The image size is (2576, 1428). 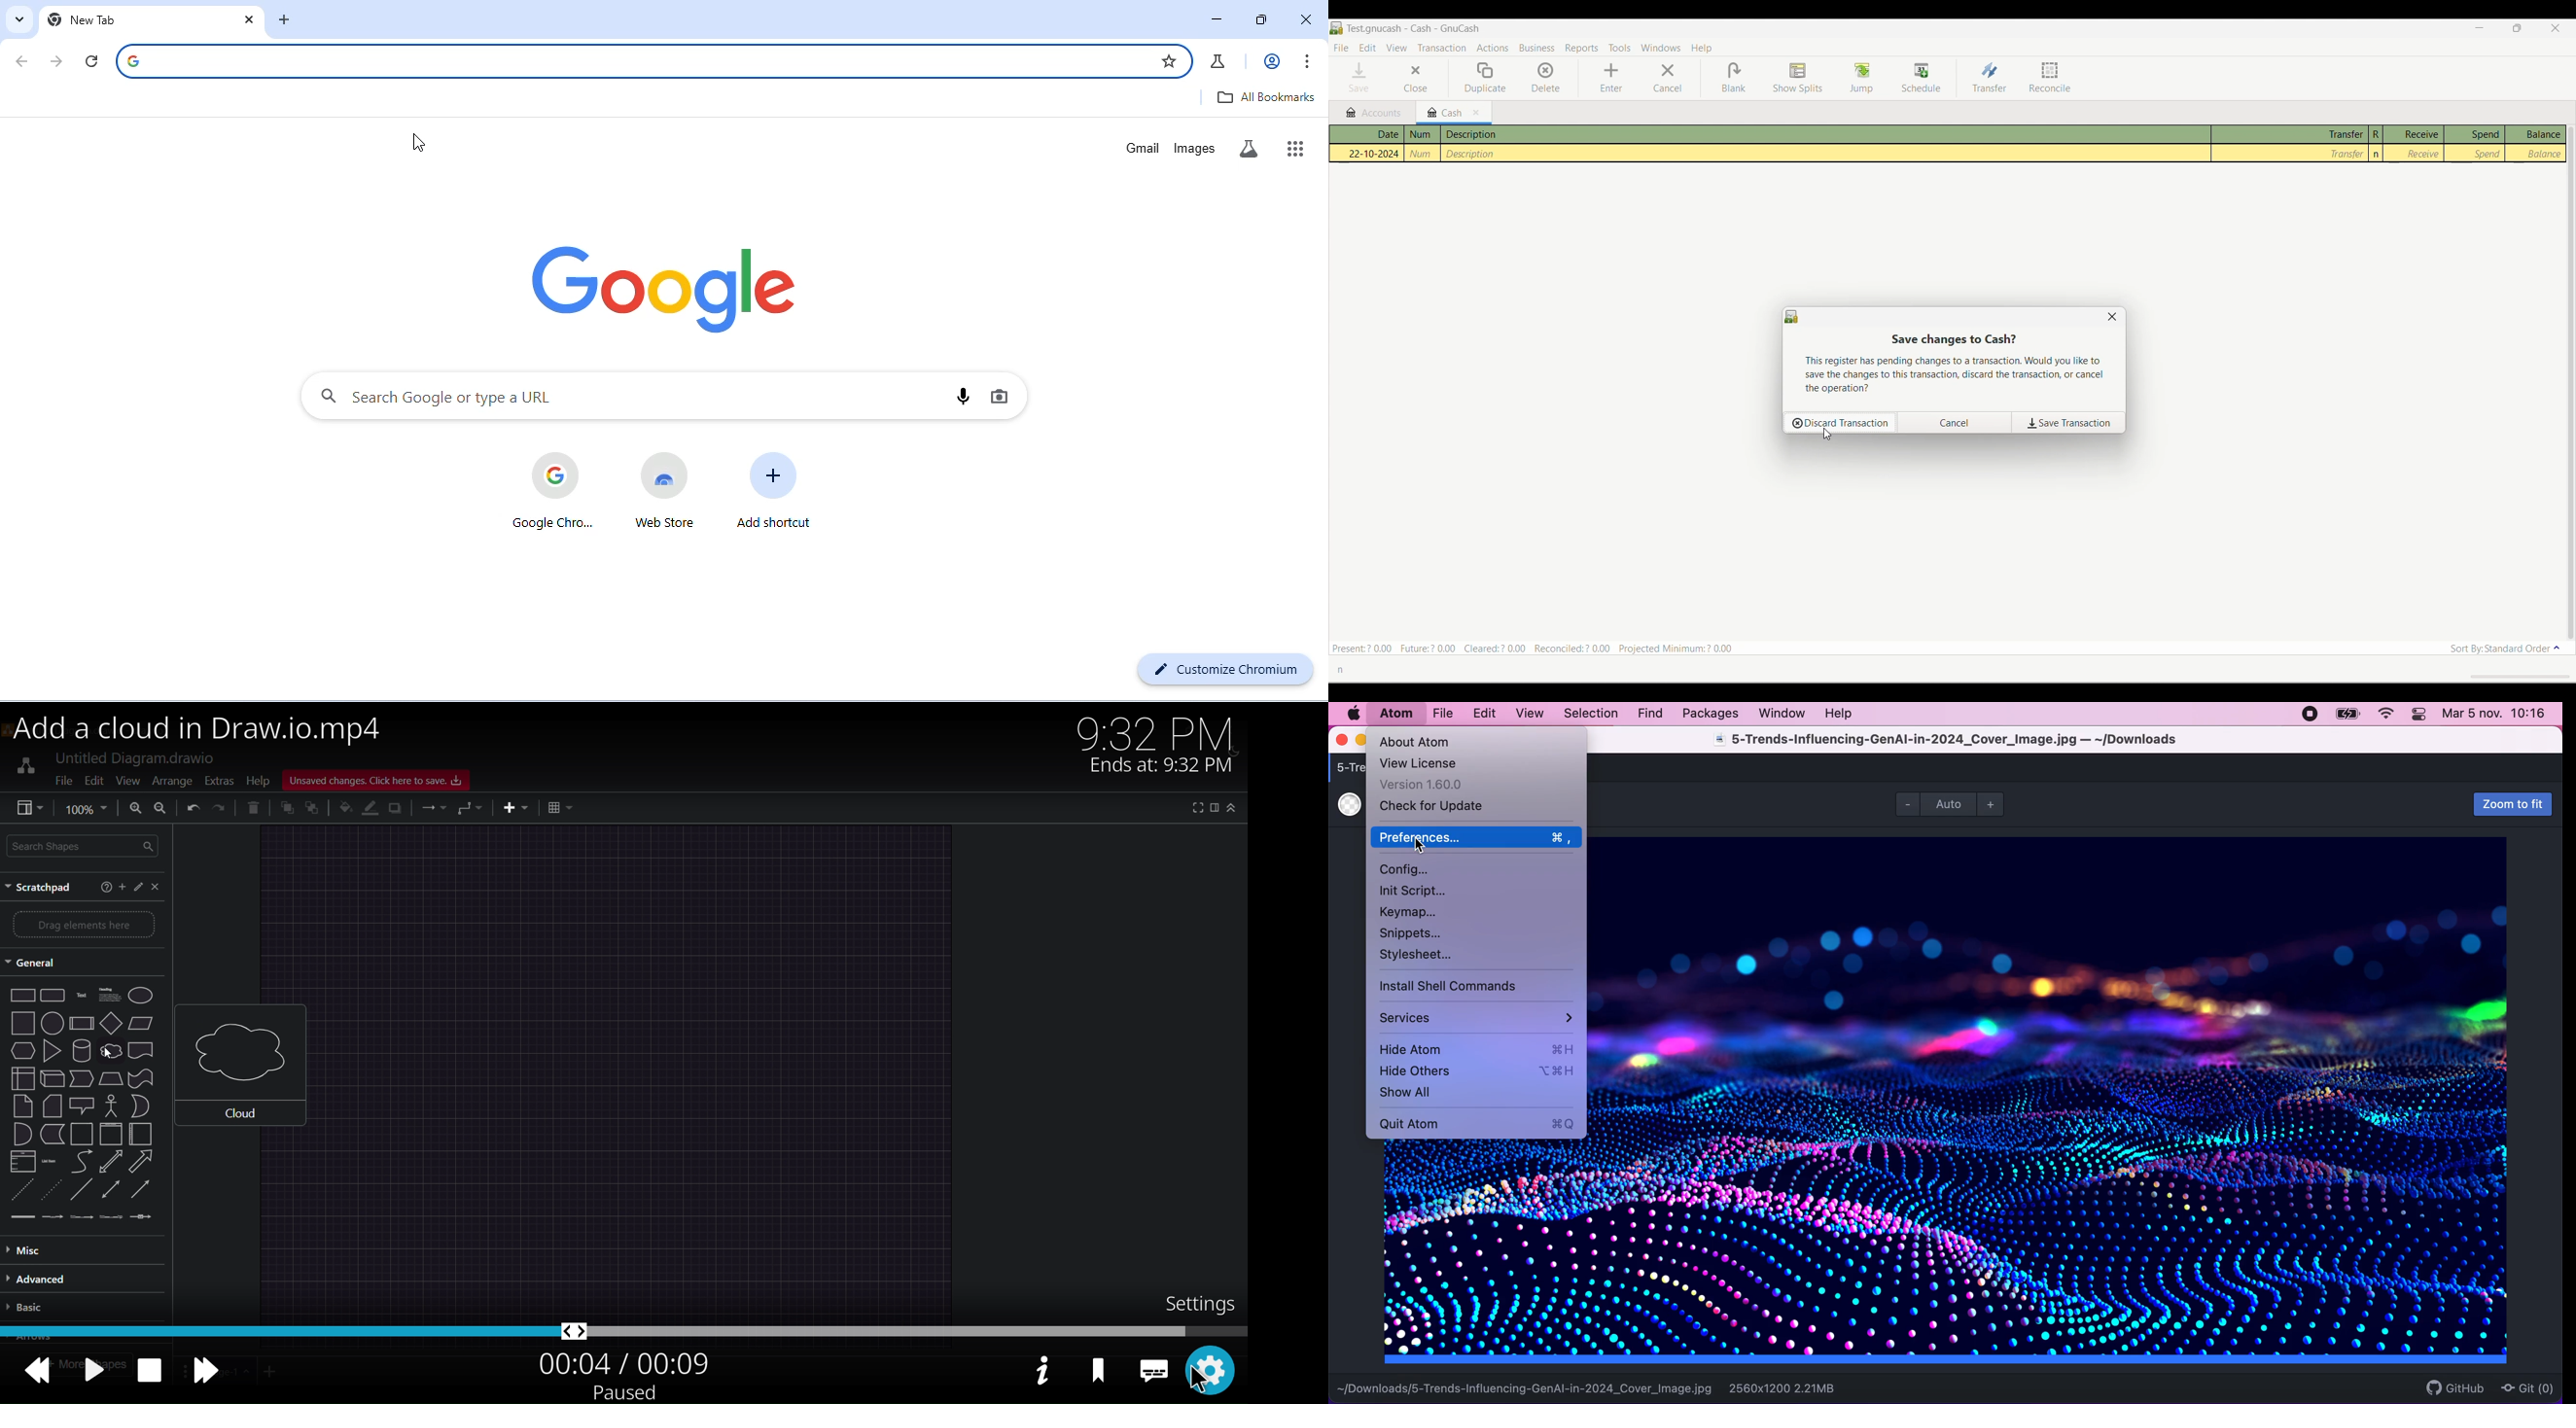 What do you see at coordinates (627, 1393) in the screenshot?
I see `paused` at bounding box center [627, 1393].